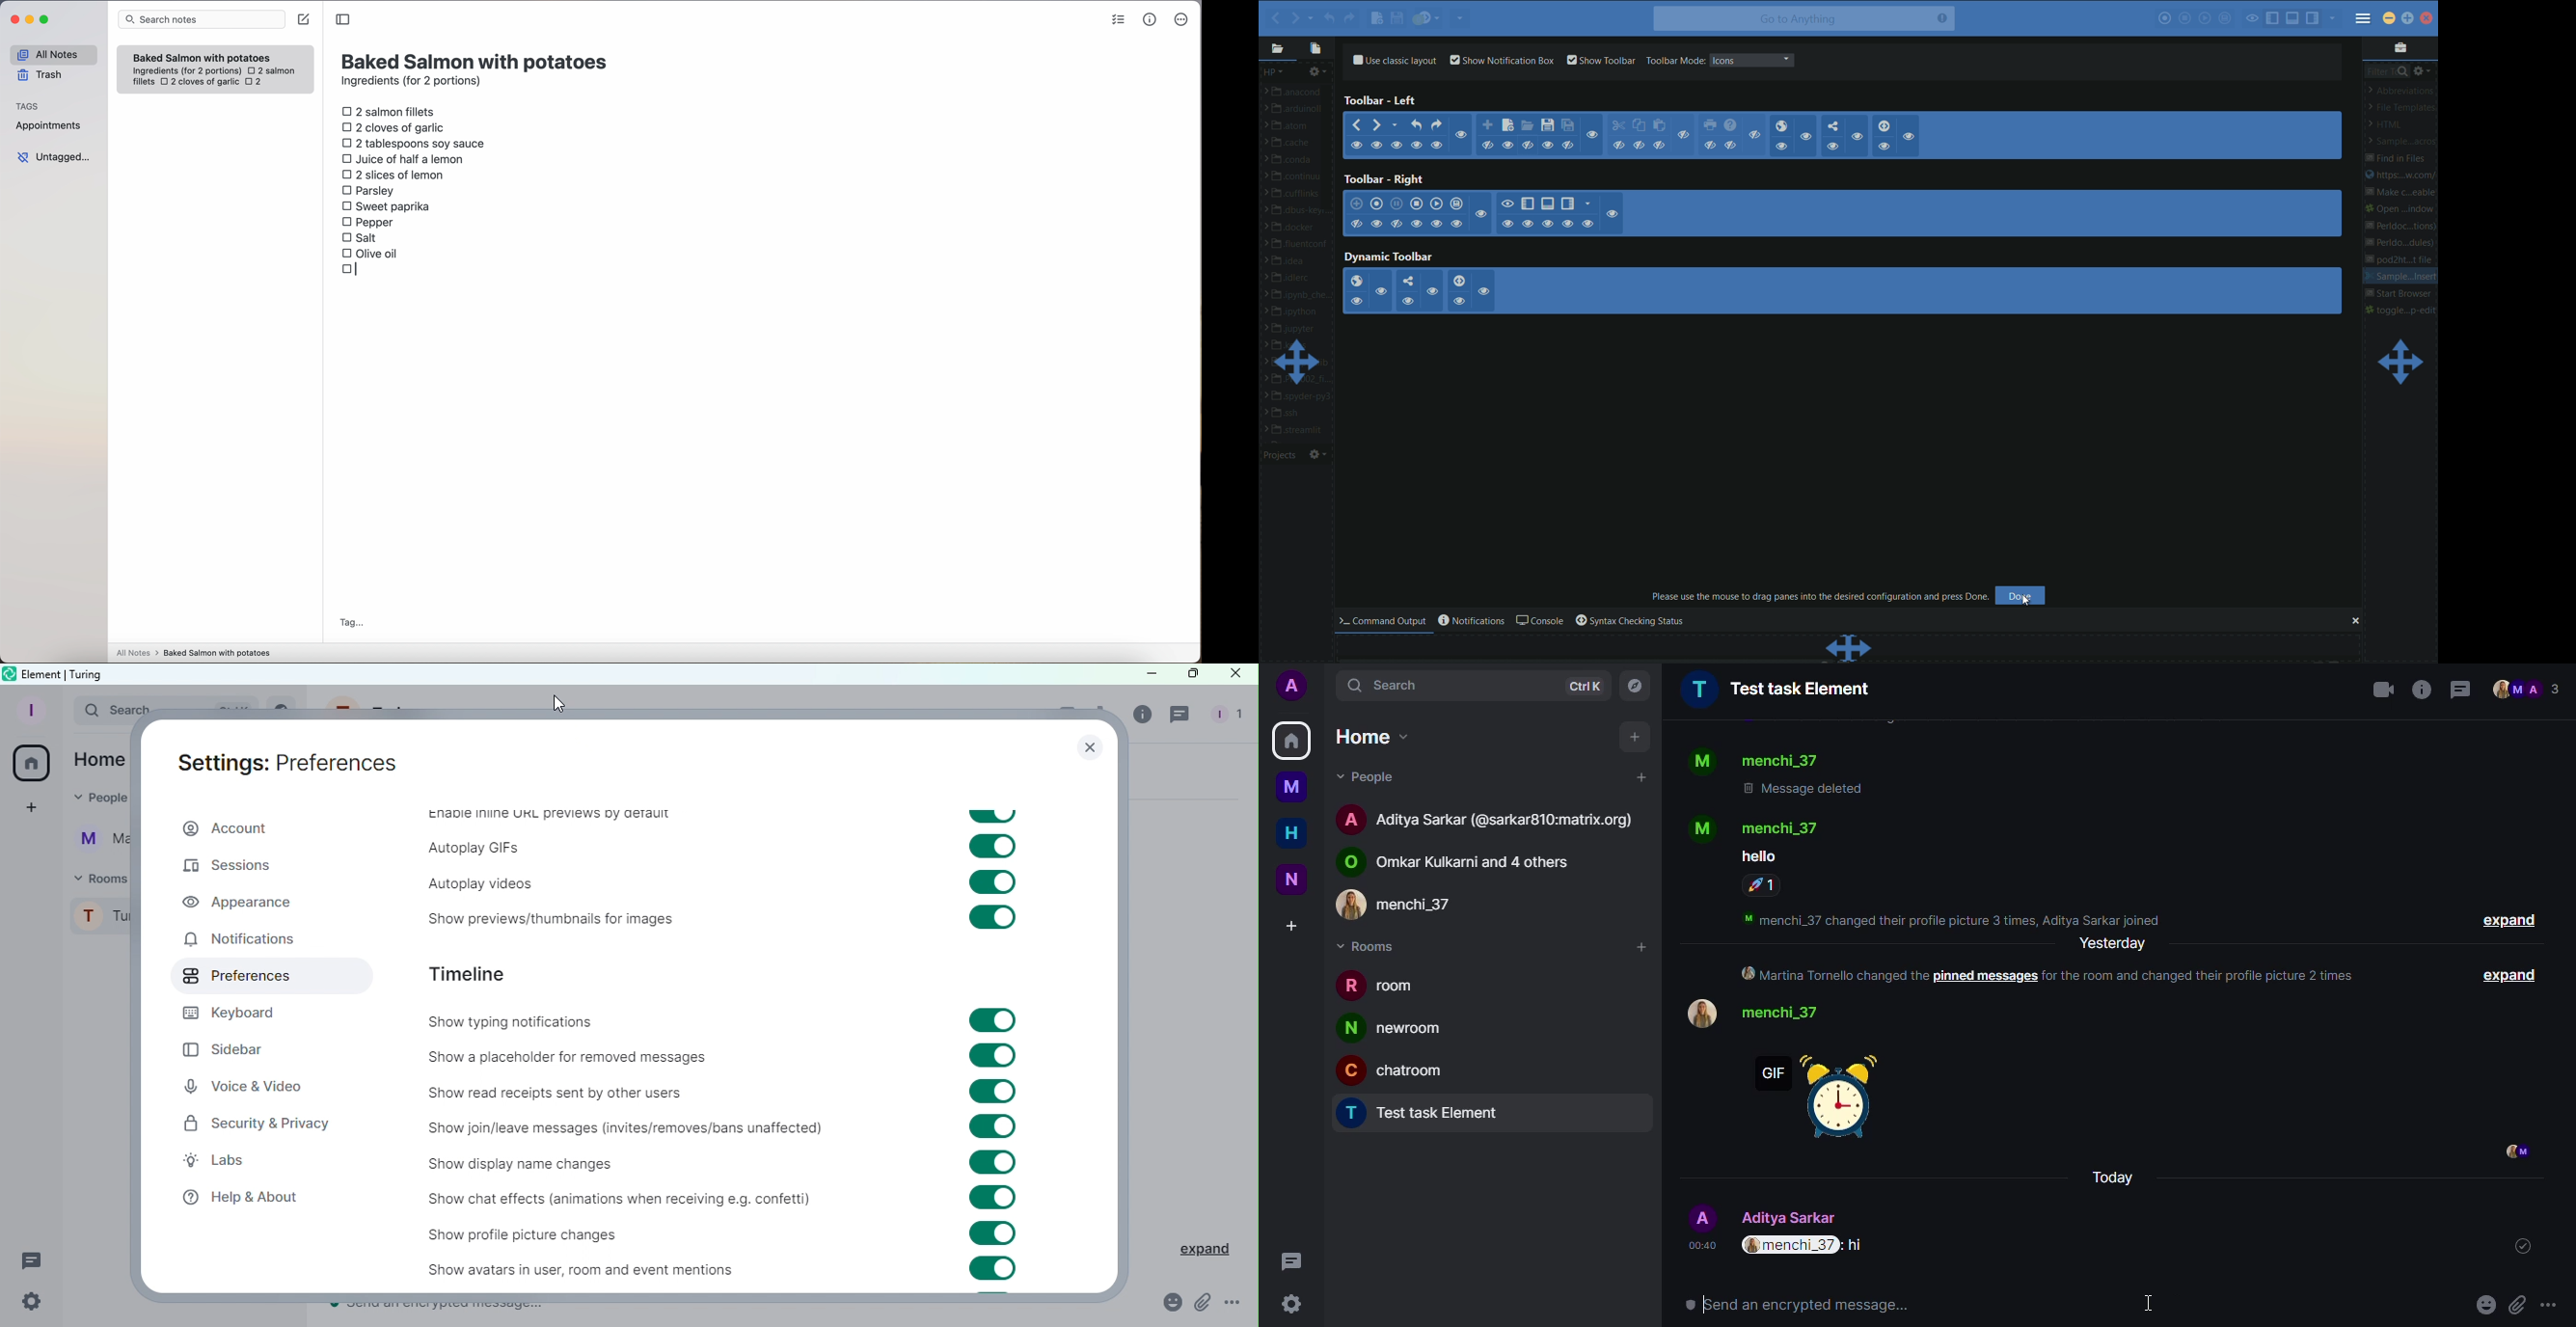 The image size is (2576, 1344). I want to click on Show typing notifications, so click(525, 1024).